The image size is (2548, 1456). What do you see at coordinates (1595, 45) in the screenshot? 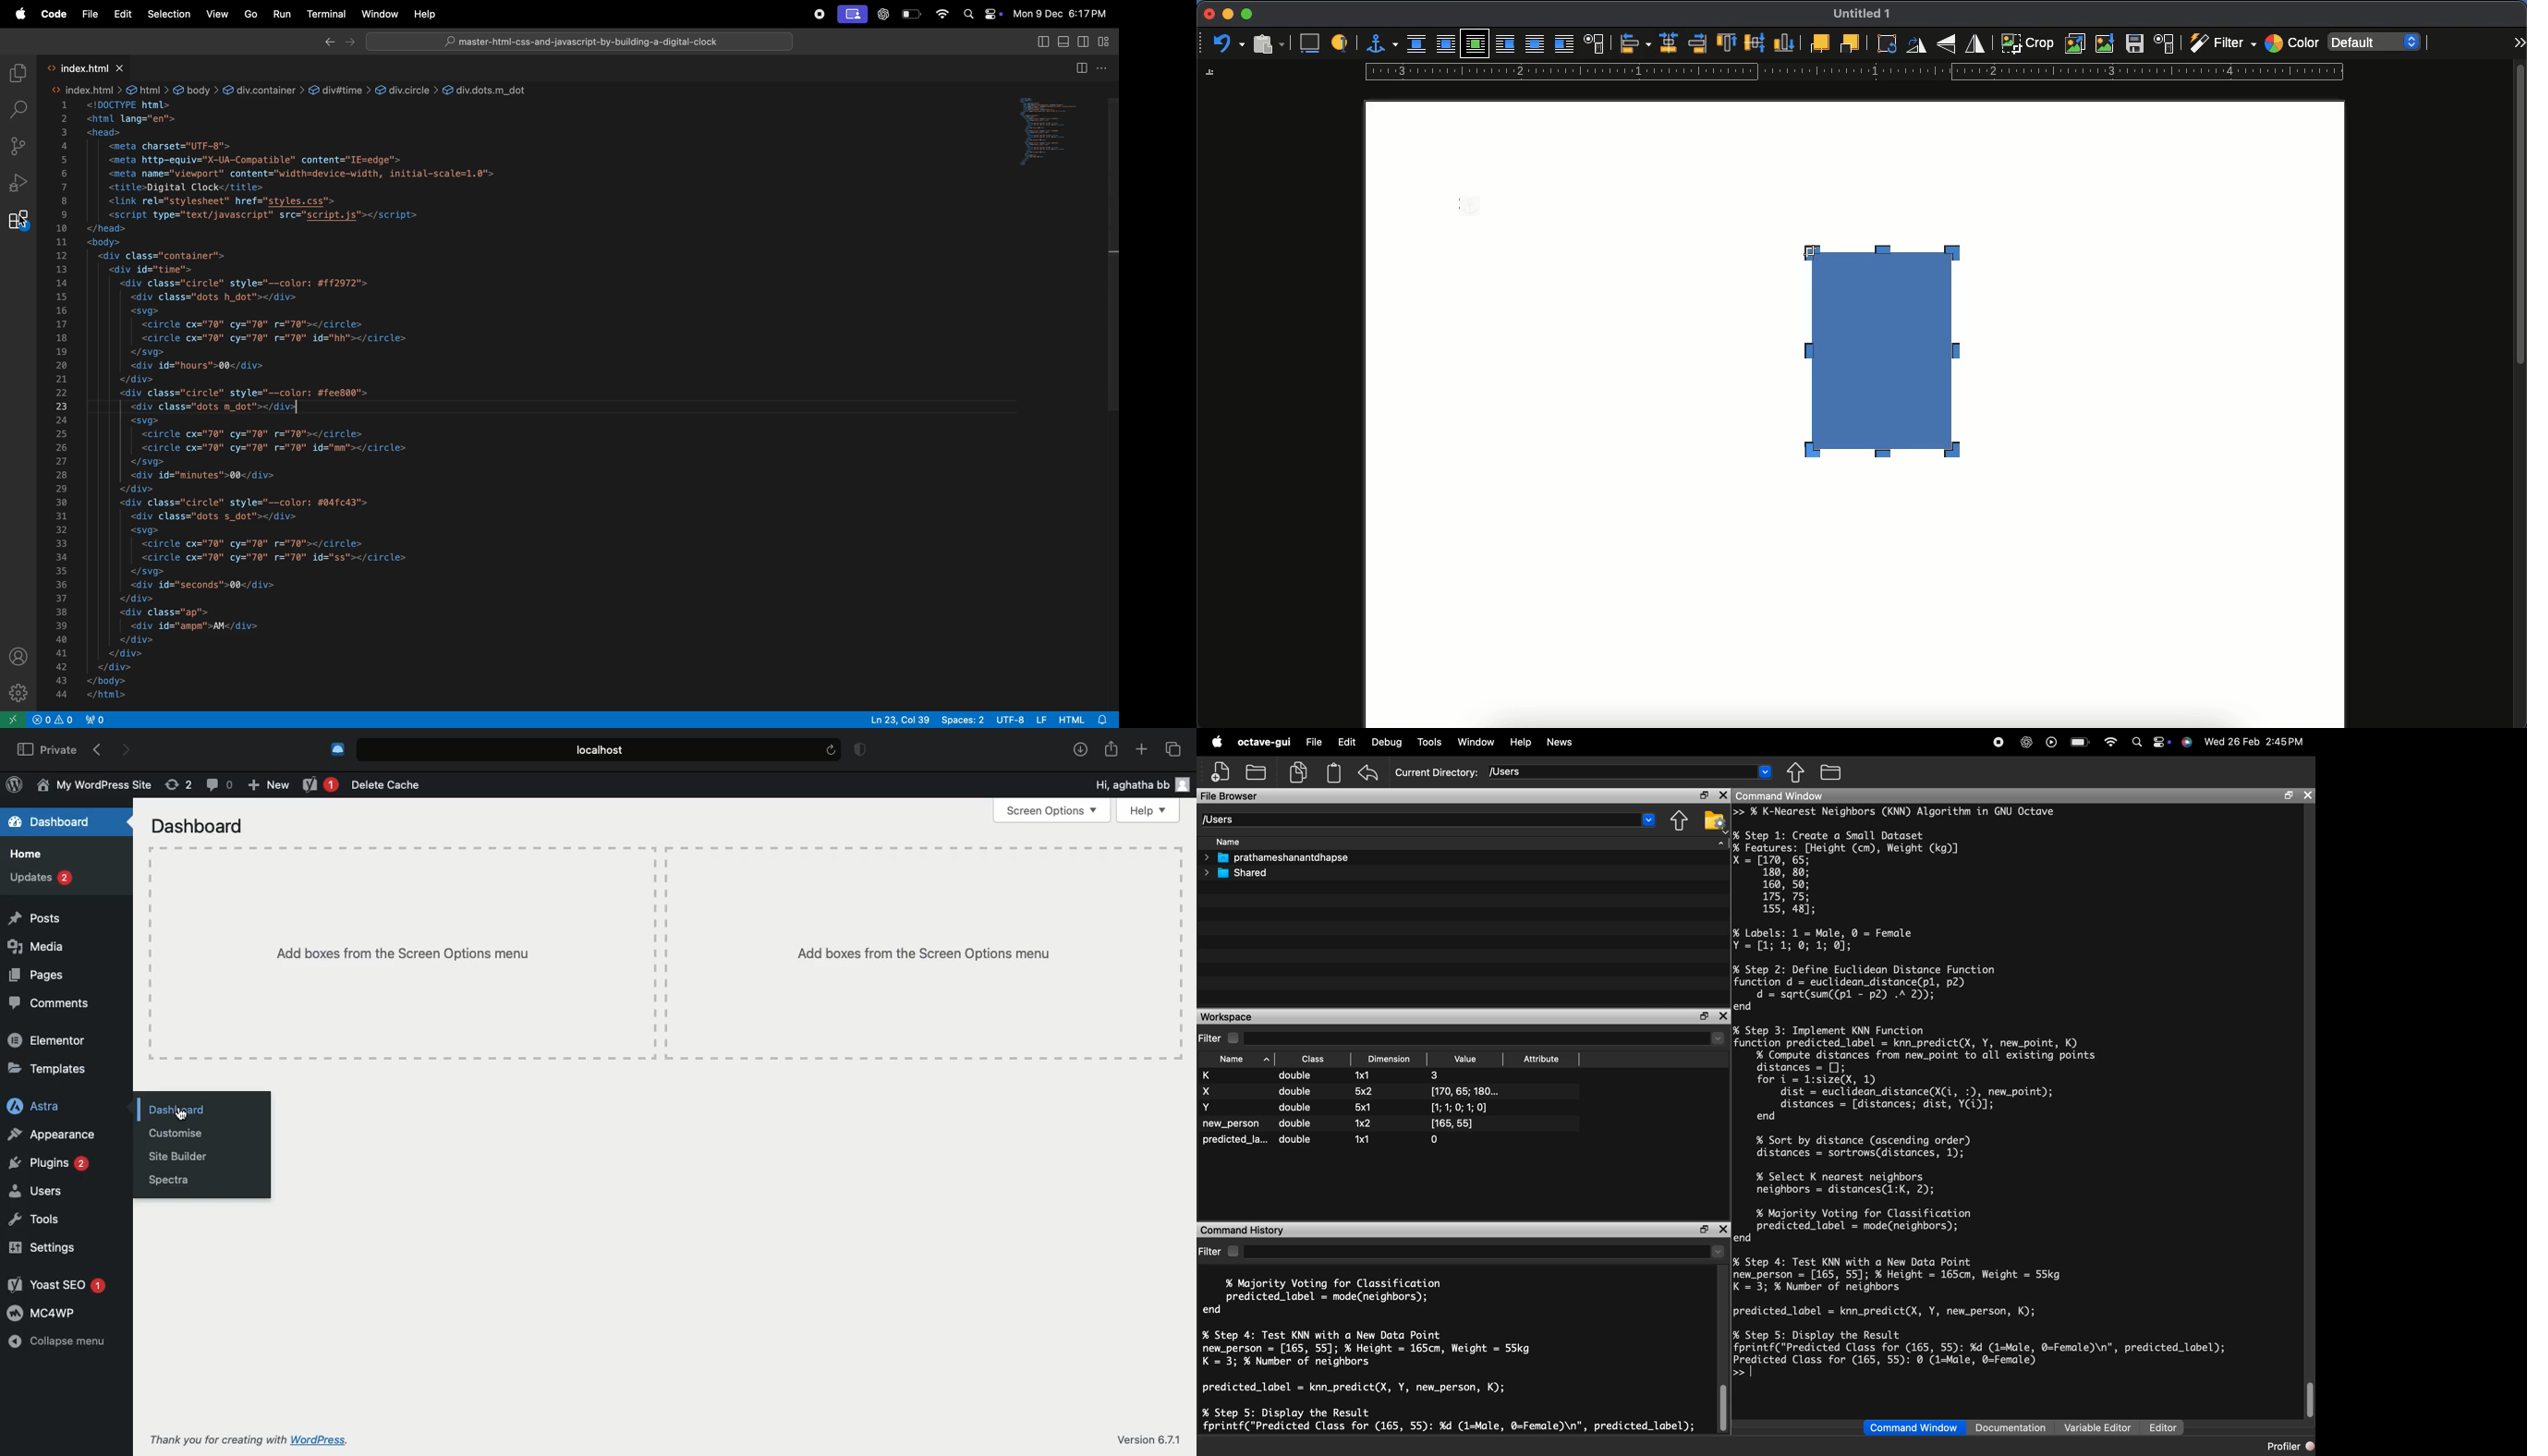
I see `text wrap` at bounding box center [1595, 45].